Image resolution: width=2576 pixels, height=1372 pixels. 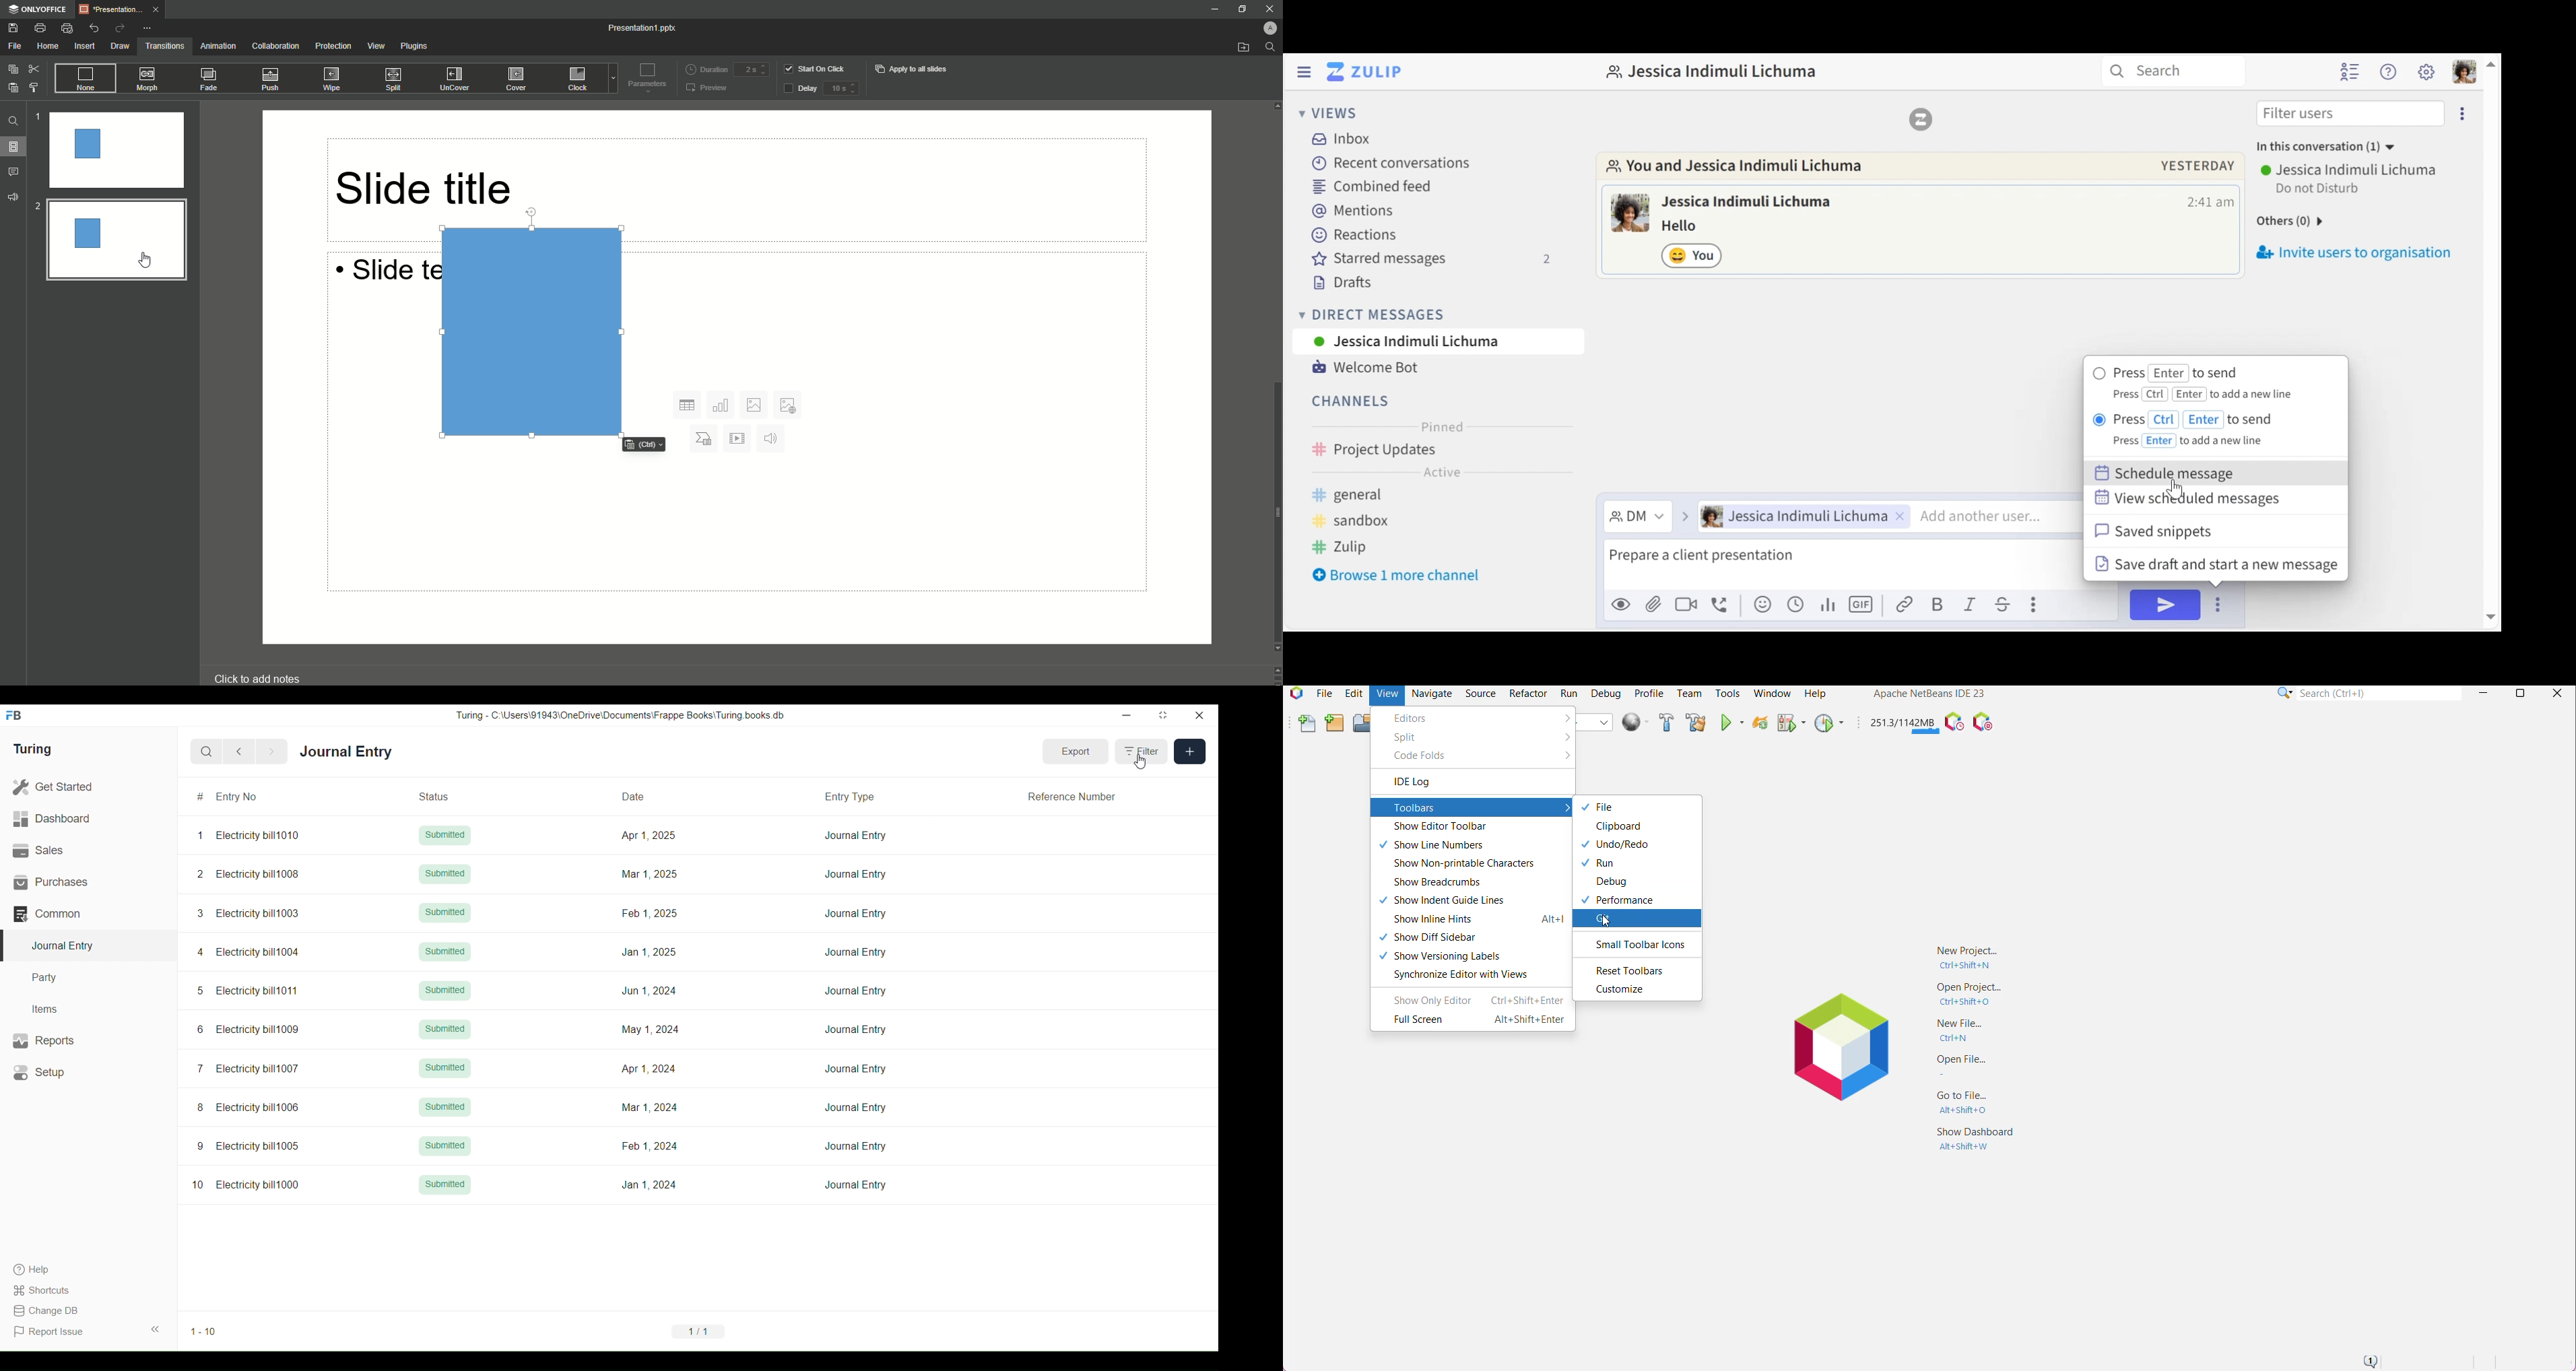 What do you see at coordinates (773, 440) in the screenshot?
I see `Audio sound` at bounding box center [773, 440].